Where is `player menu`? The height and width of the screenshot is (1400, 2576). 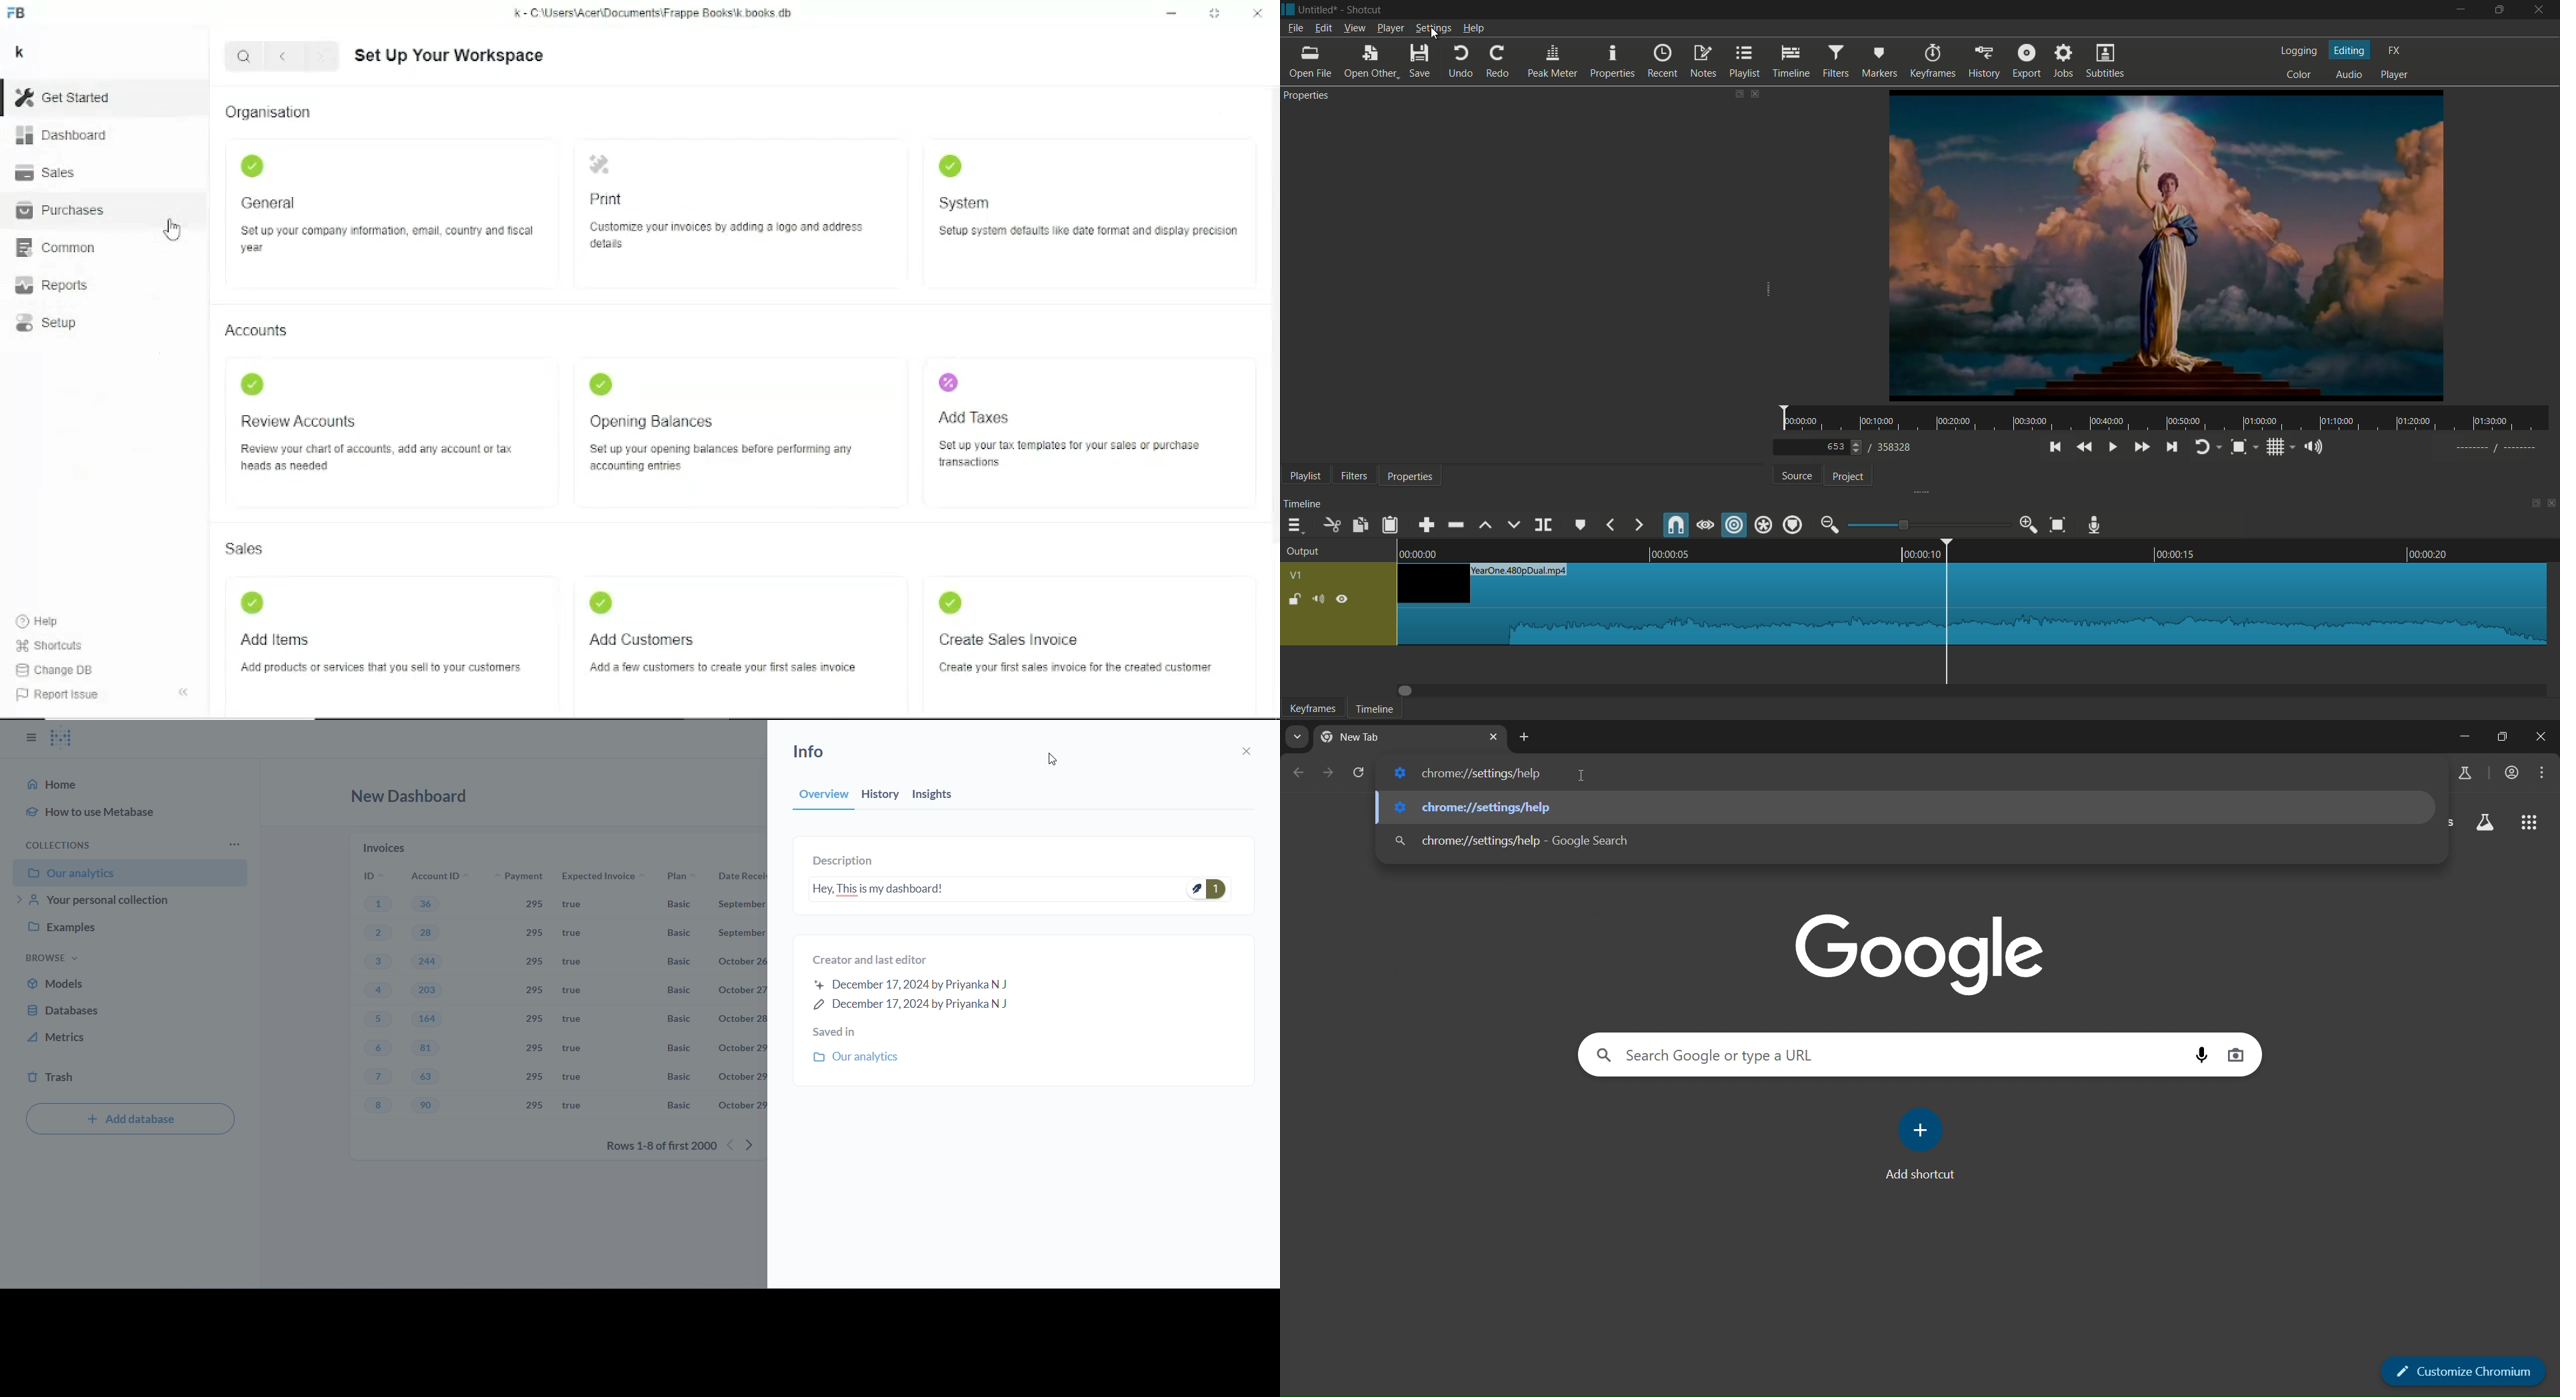
player menu is located at coordinates (1391, 28).